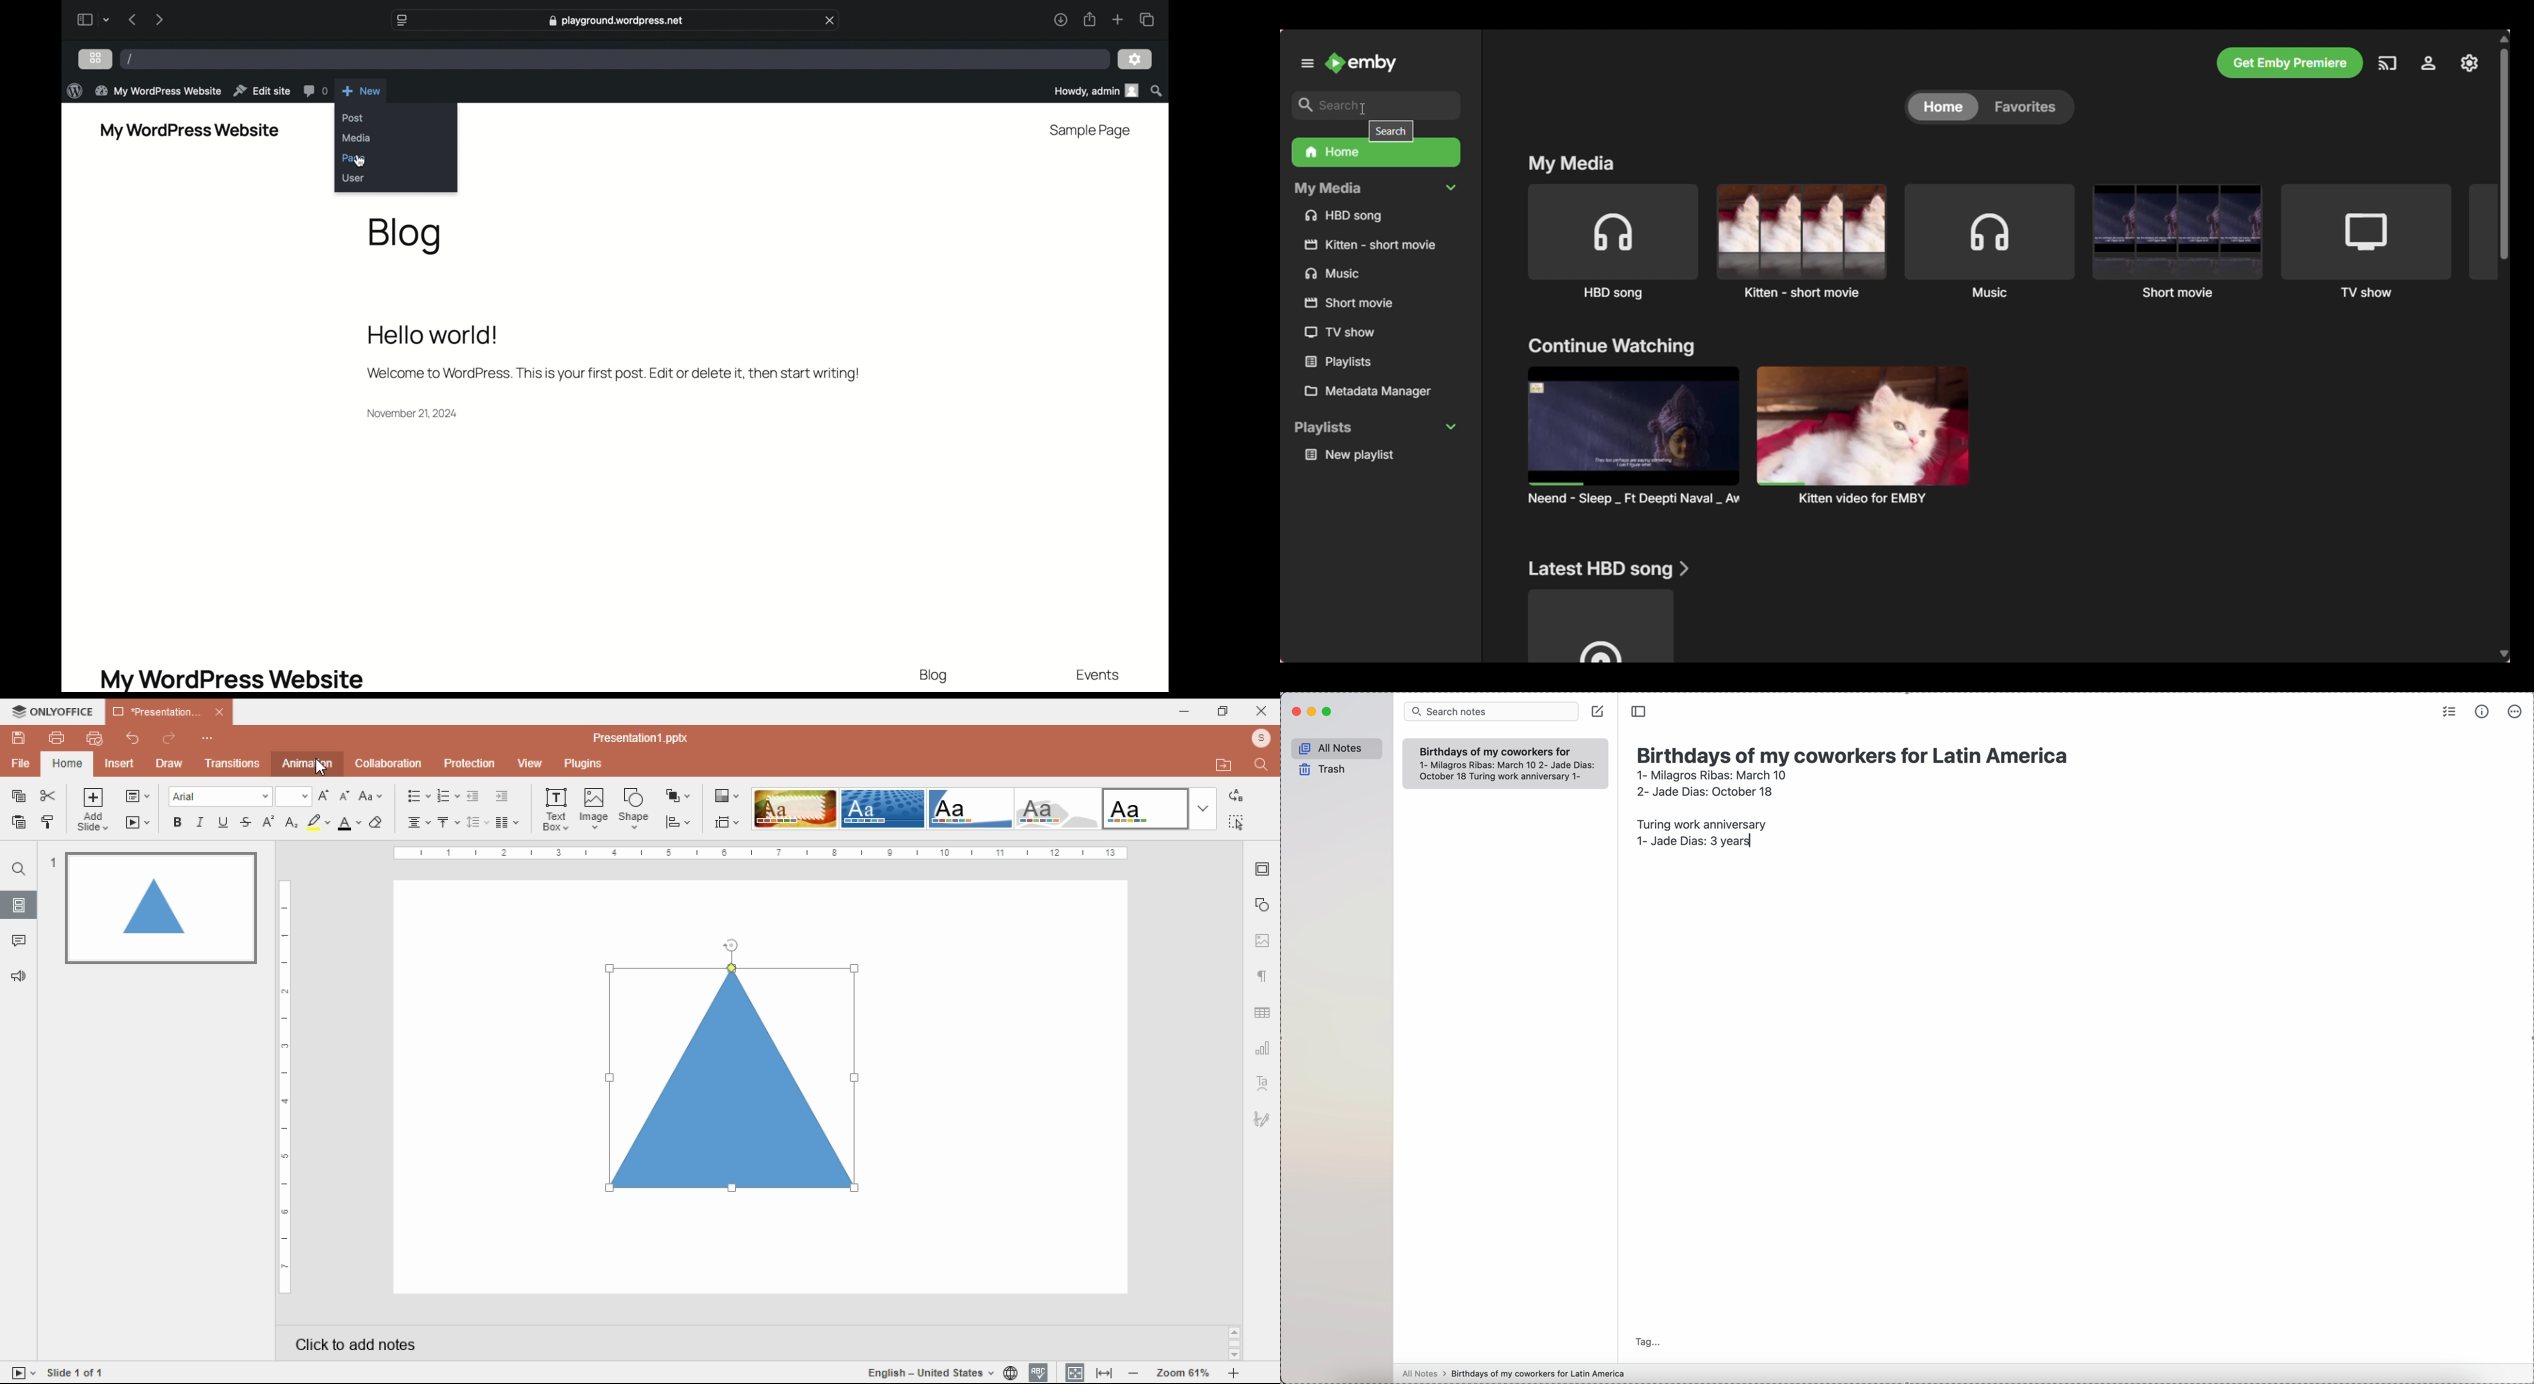 Image resolution: width=2548 pixels, height=1400 pixels. I want to click on trash, so click(1323, 770).